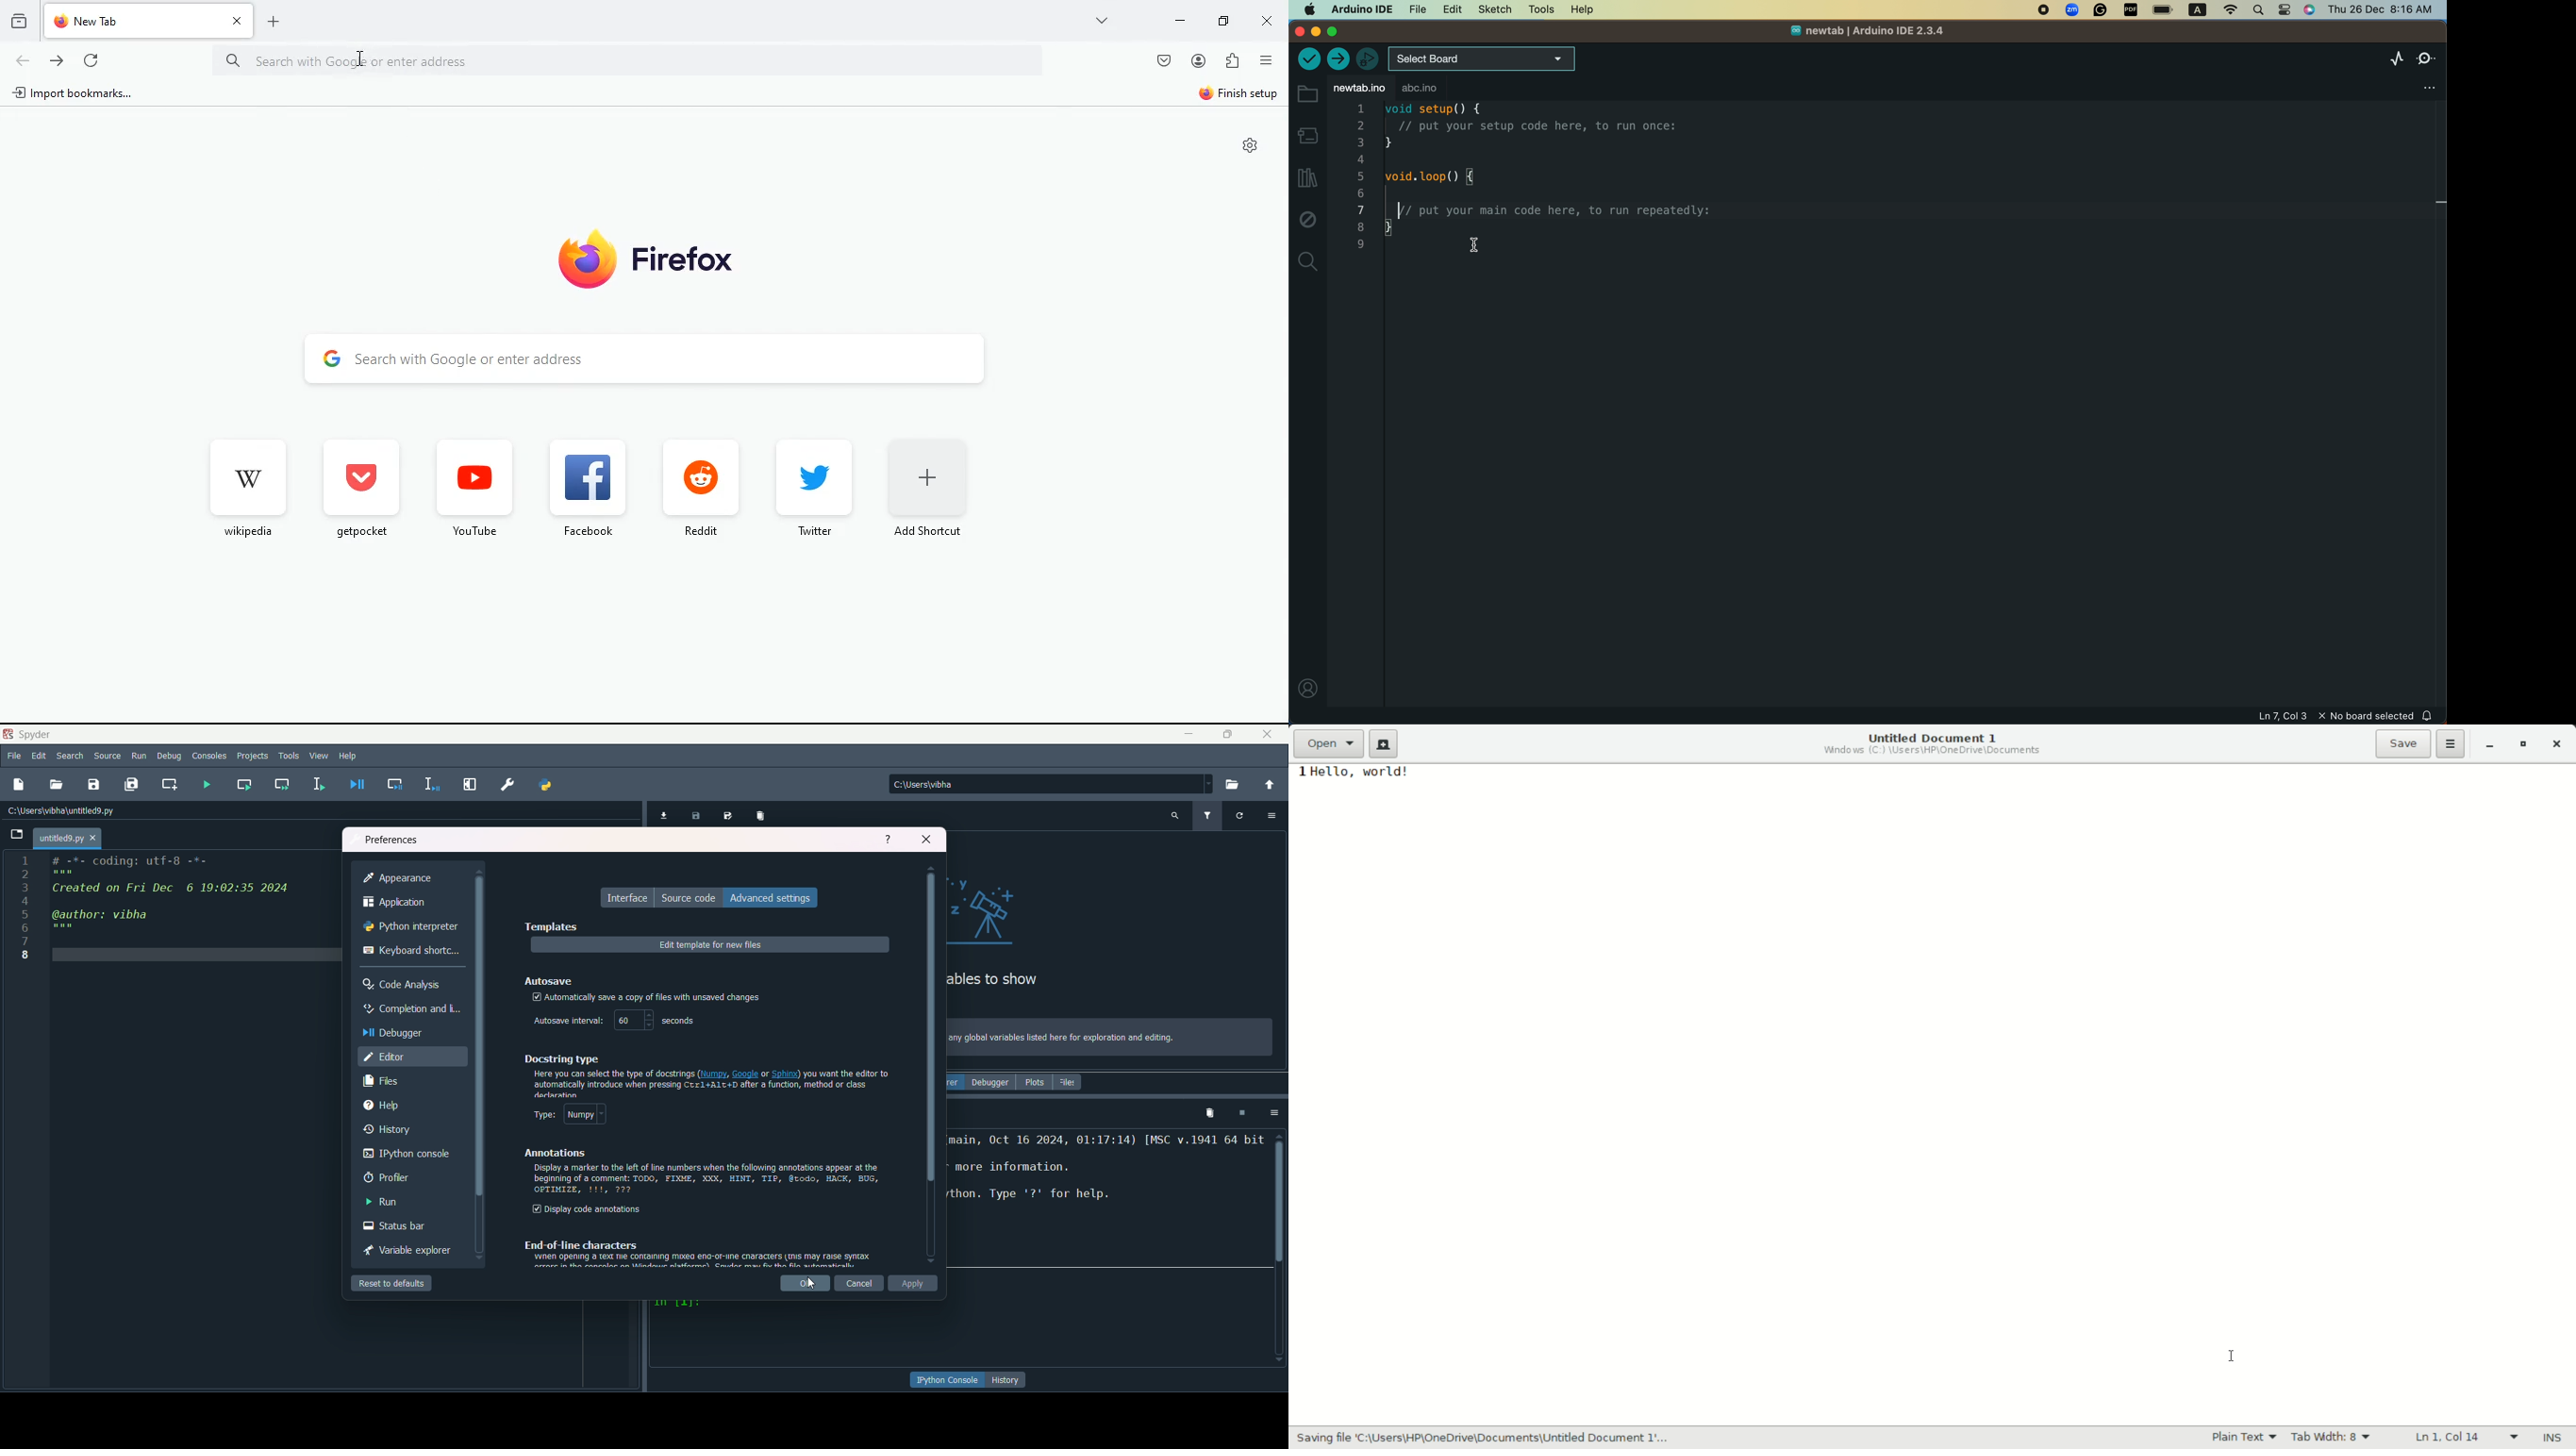 The width and height of the screenshot is (2576, 1456). Describe the element at coordinates (1207, 1112) in the screenshot. I see `remove all` at that location.